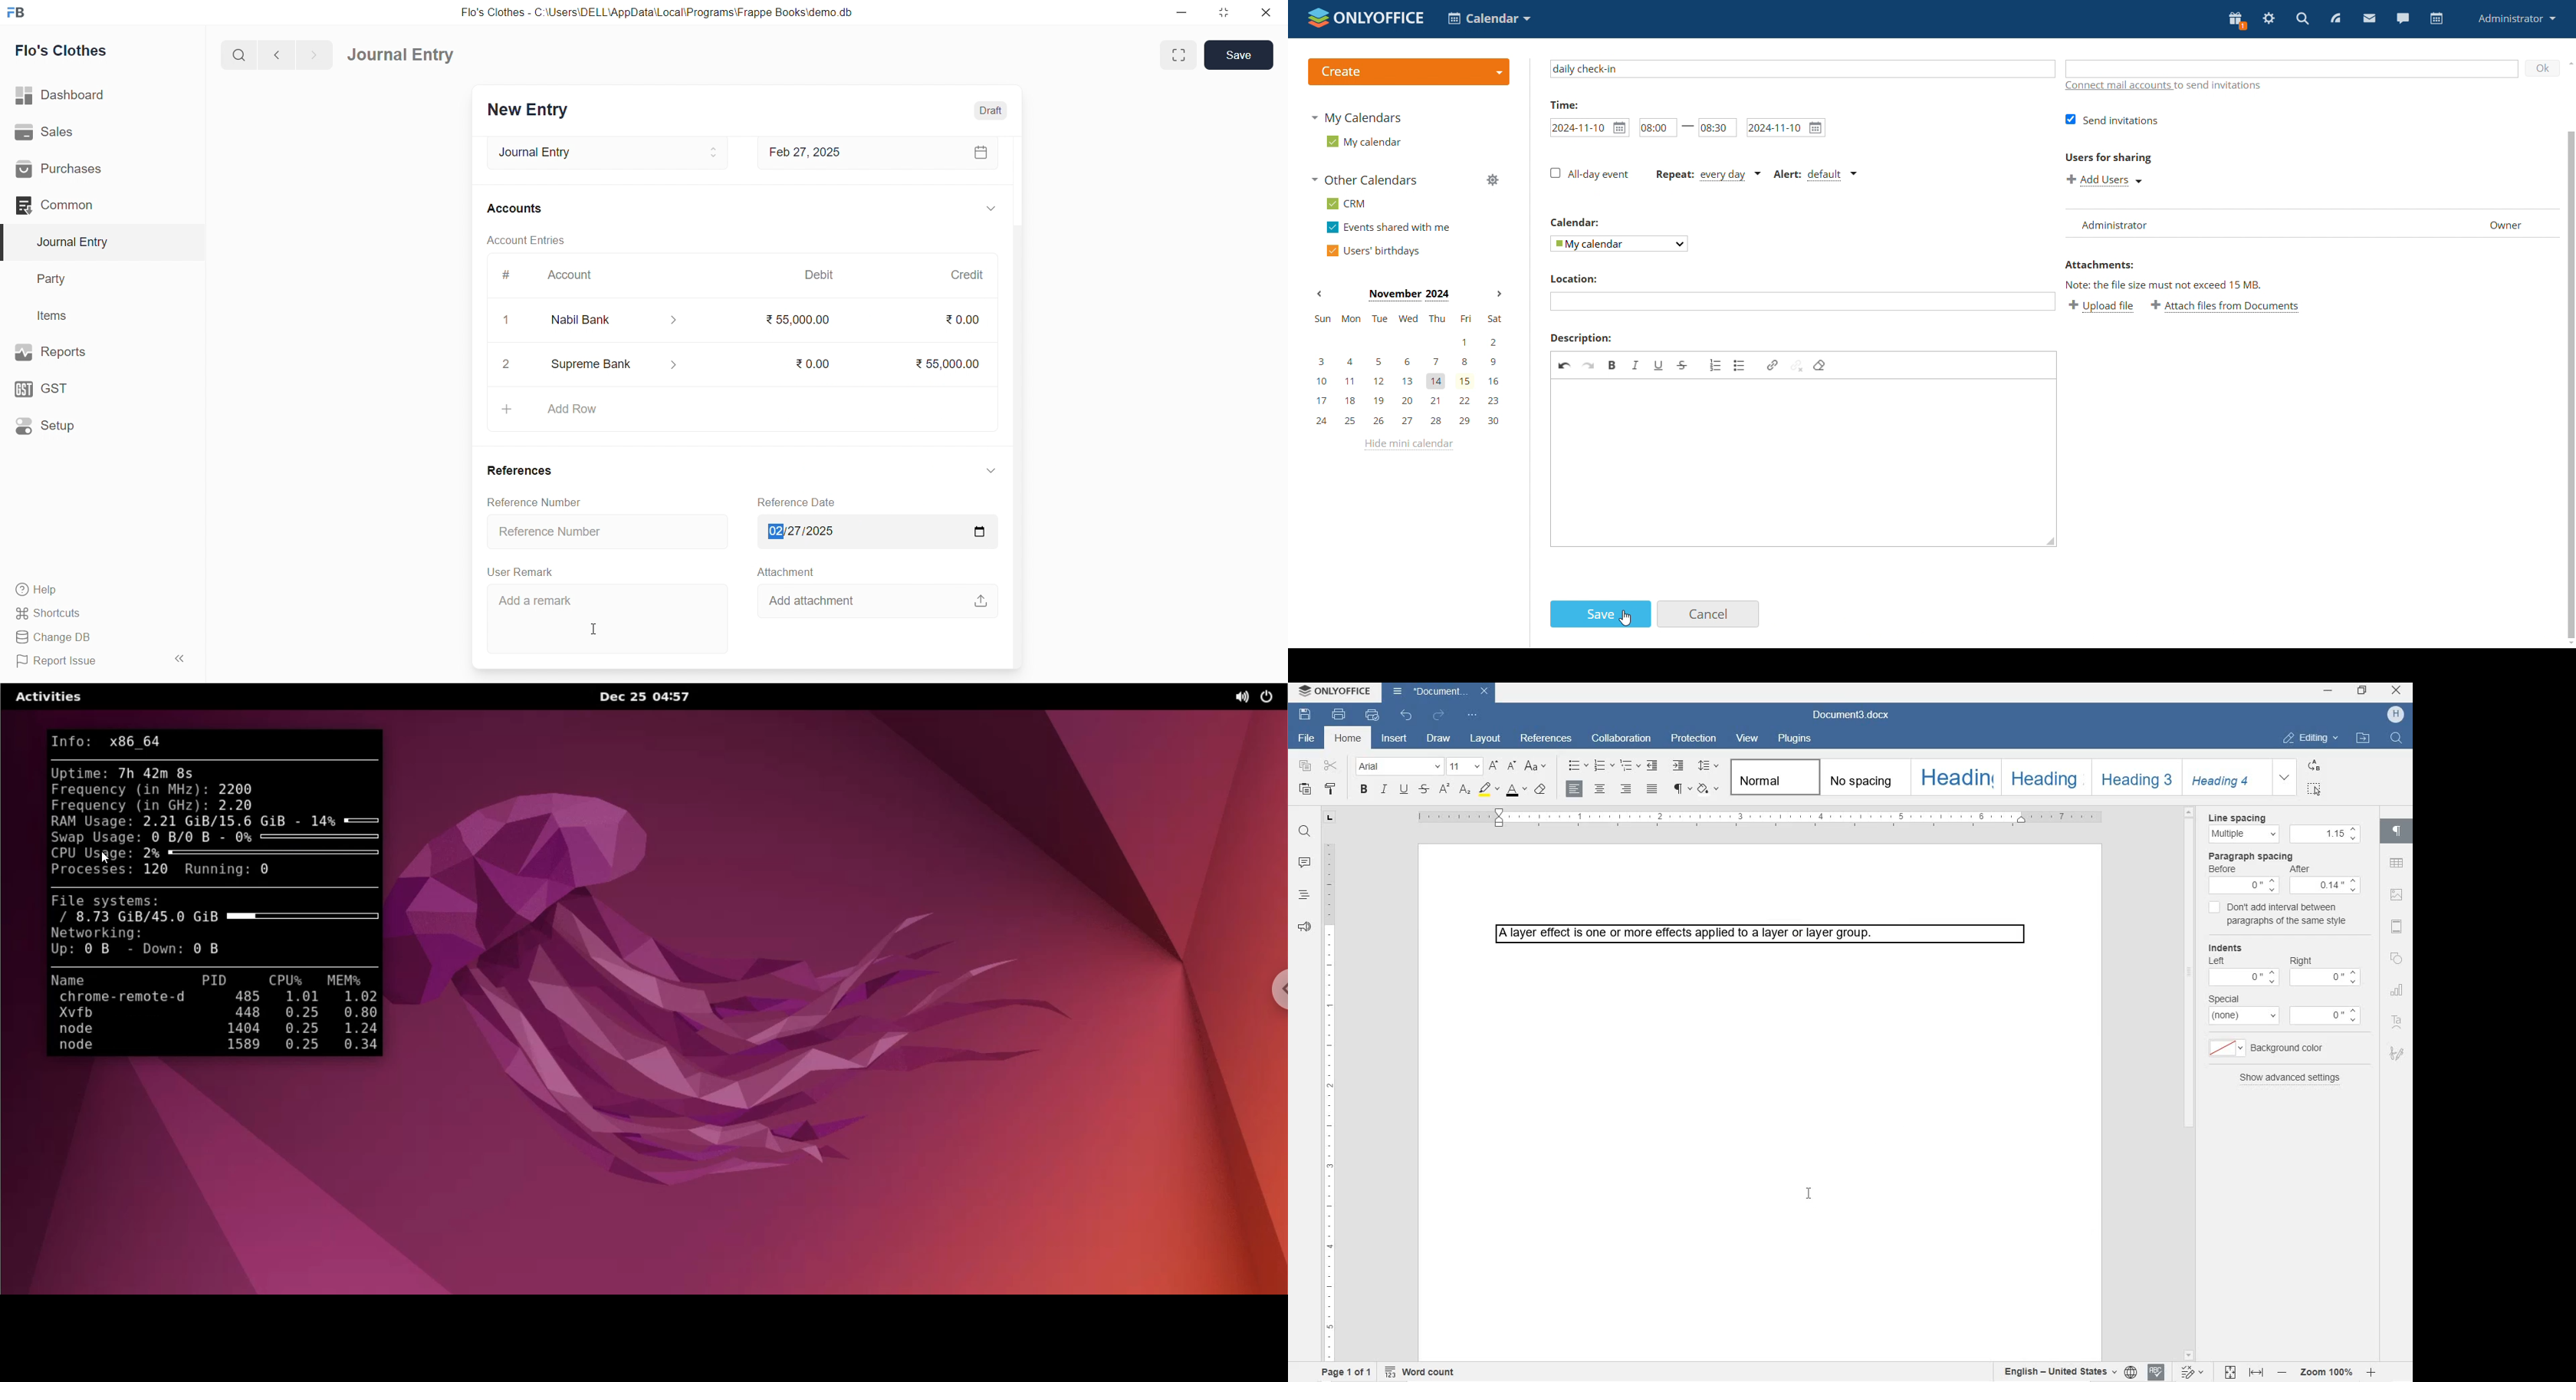 This screenshot has width=2576, height=1400. Describe the element at coordinates (508, 278) in the screenshot. I see `#` at that location.